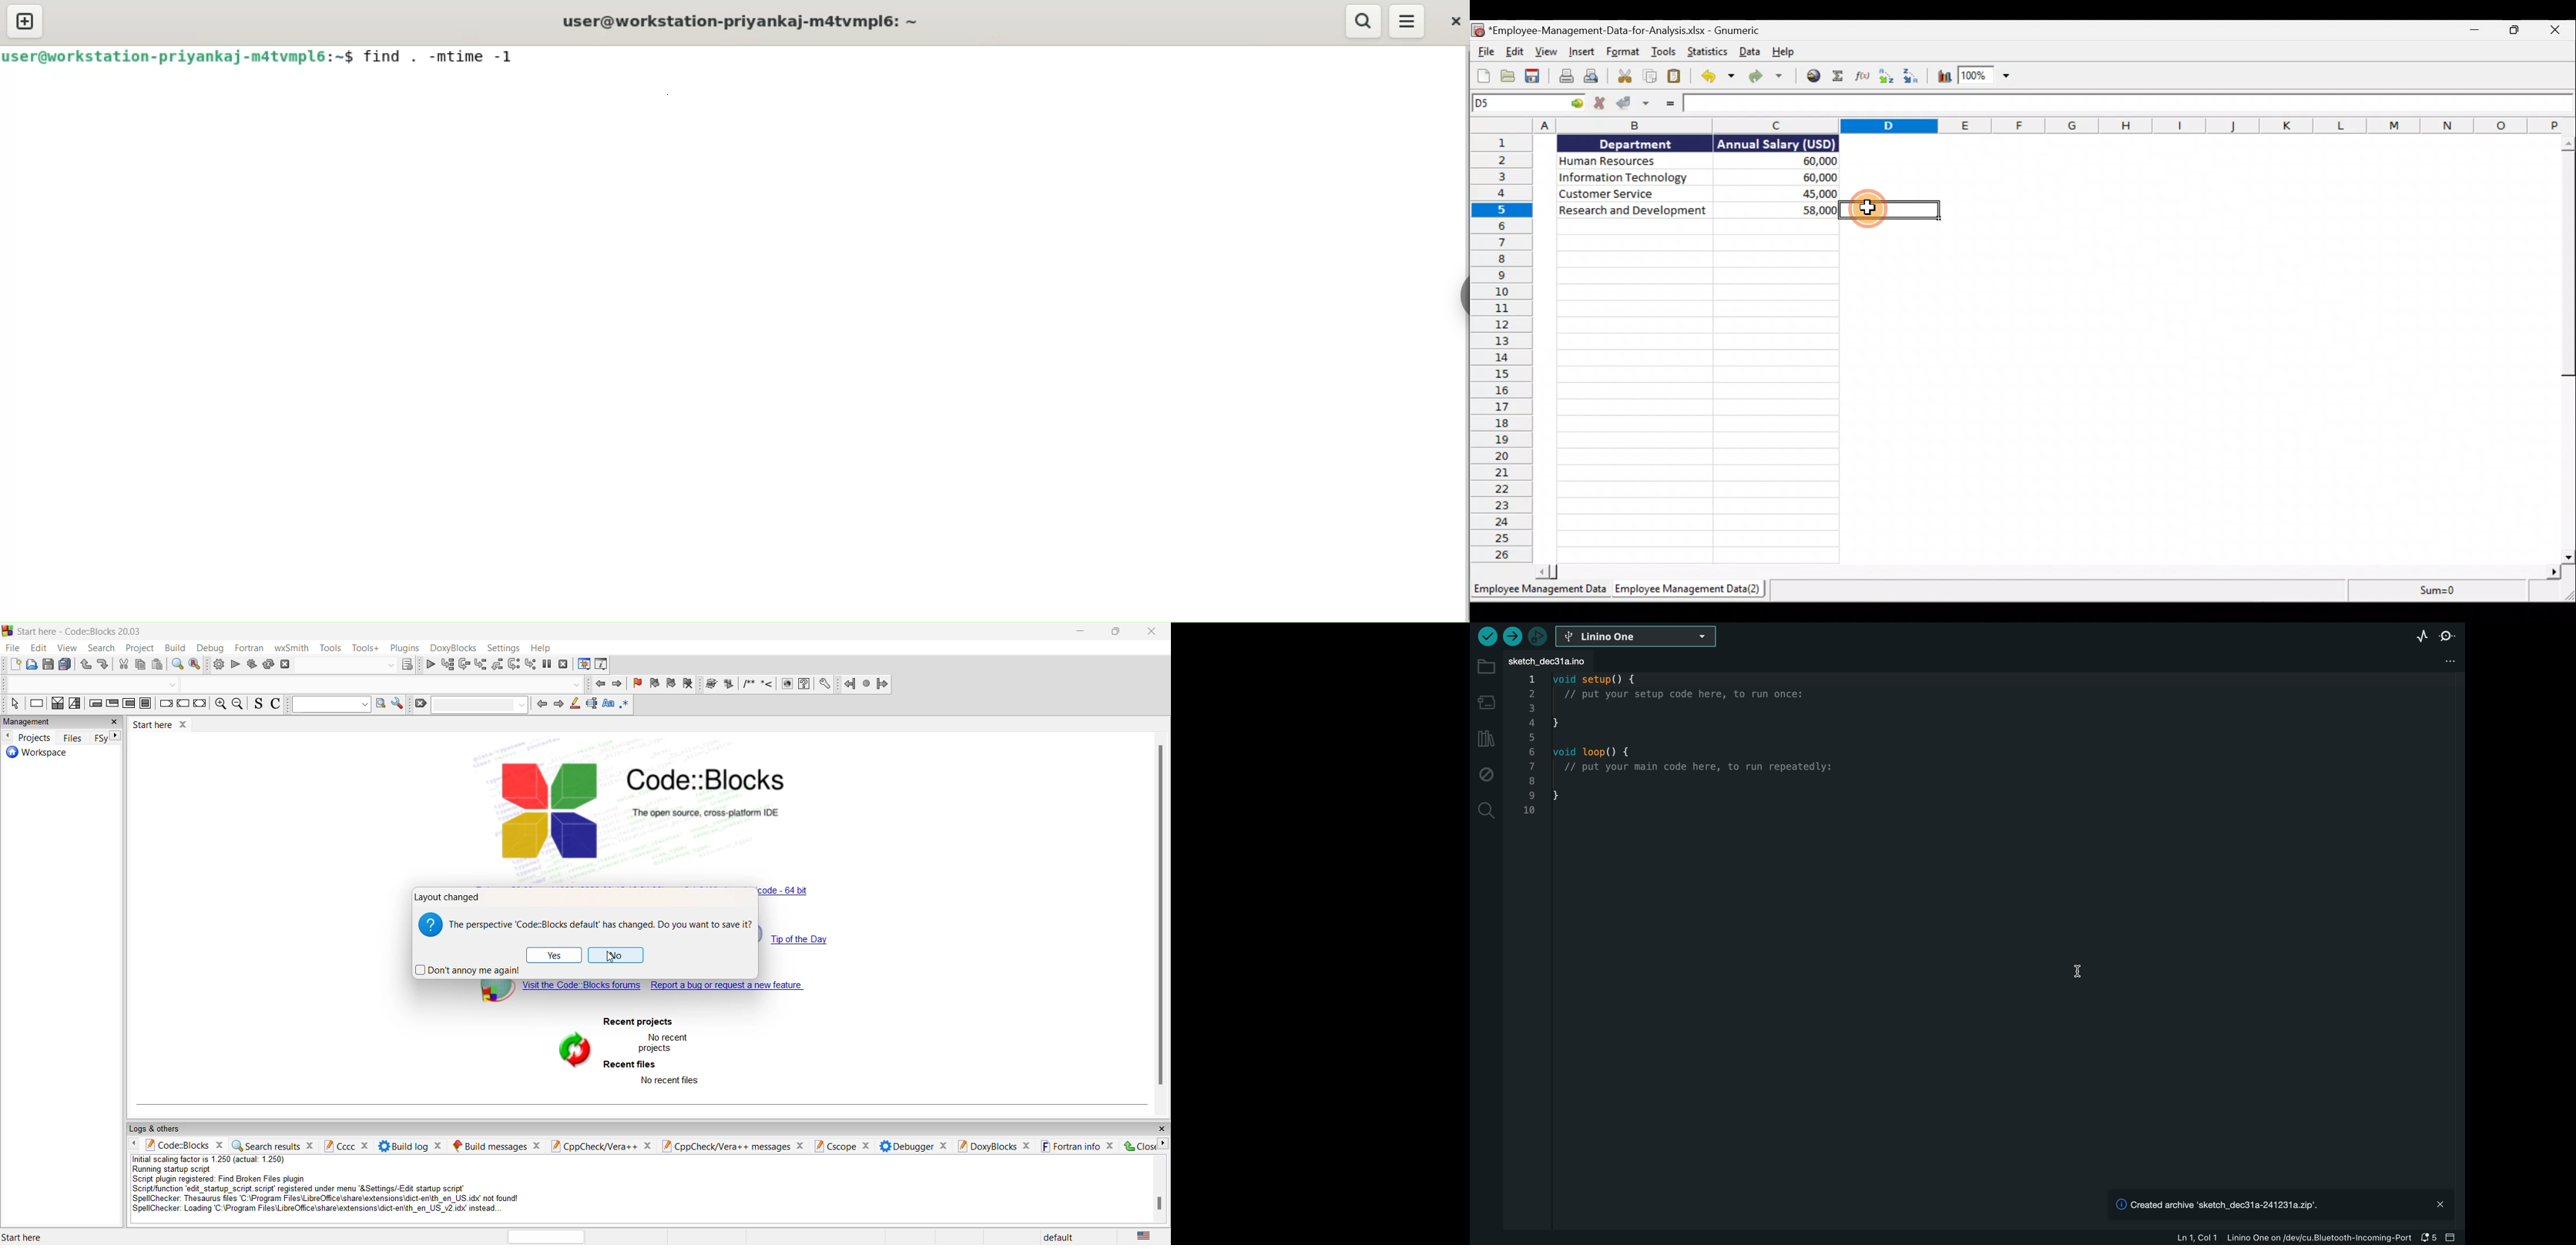  What do you see at coordinates (139, 648) in the screenshot?
I see `project` at bounding box center [139, 648].